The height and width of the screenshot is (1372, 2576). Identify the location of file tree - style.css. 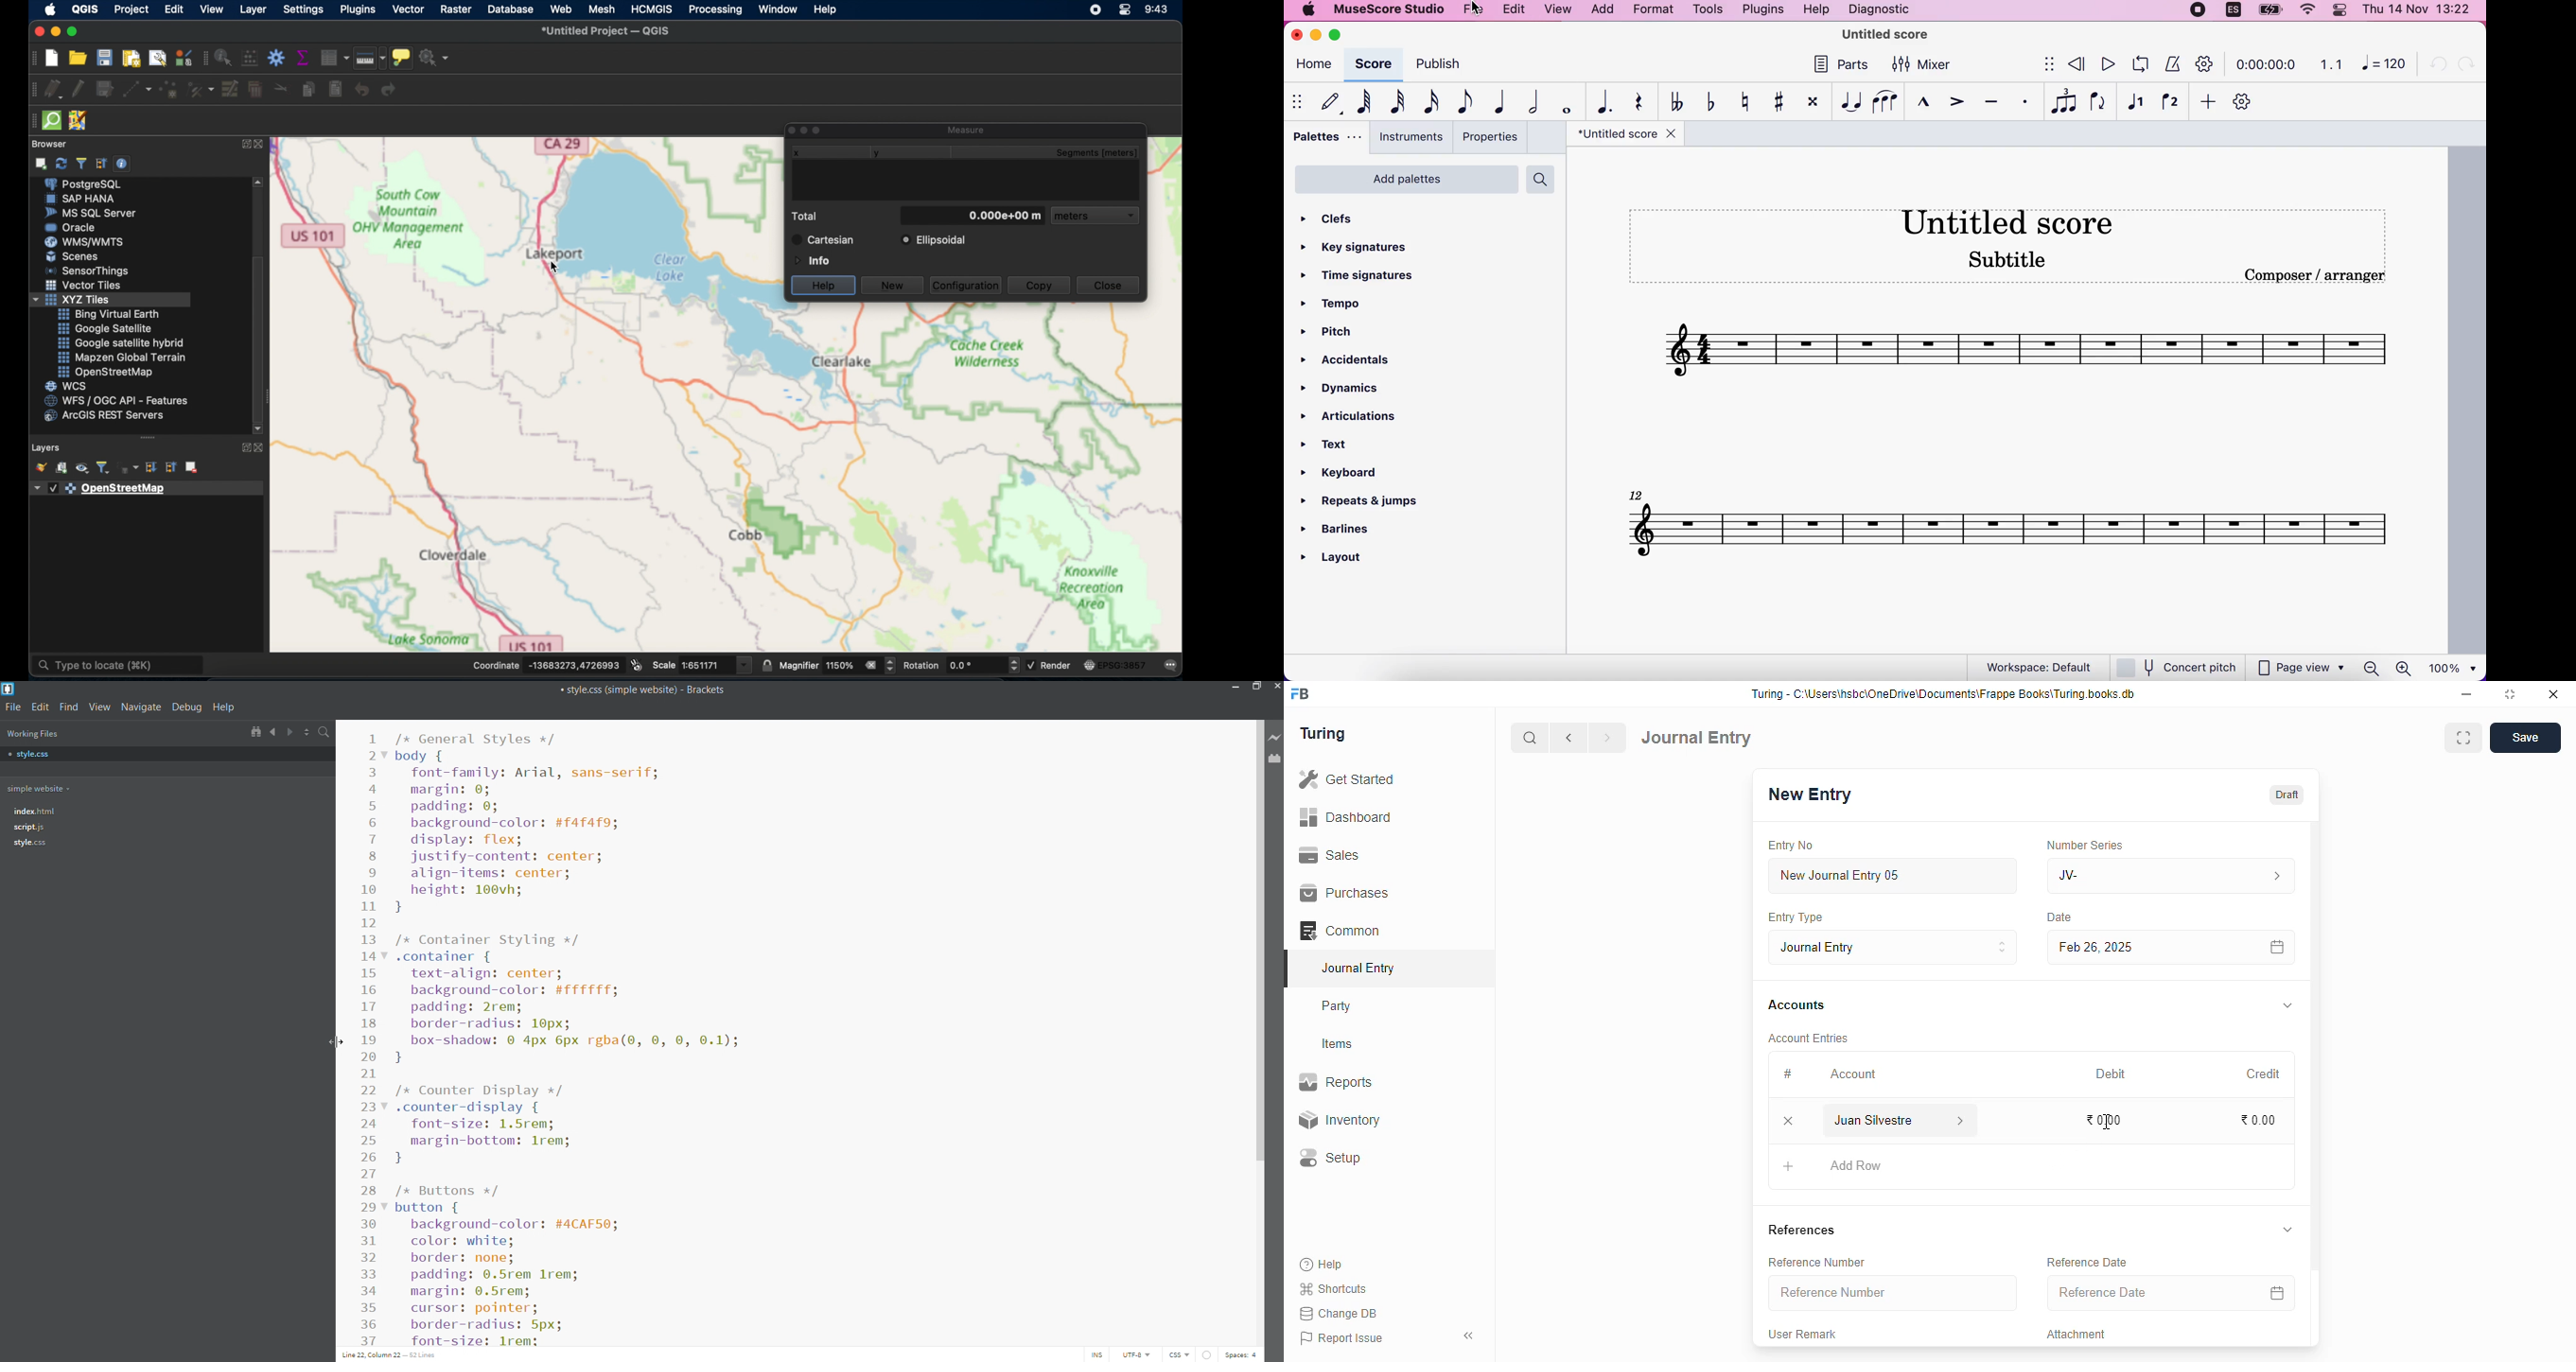
(30, 843).